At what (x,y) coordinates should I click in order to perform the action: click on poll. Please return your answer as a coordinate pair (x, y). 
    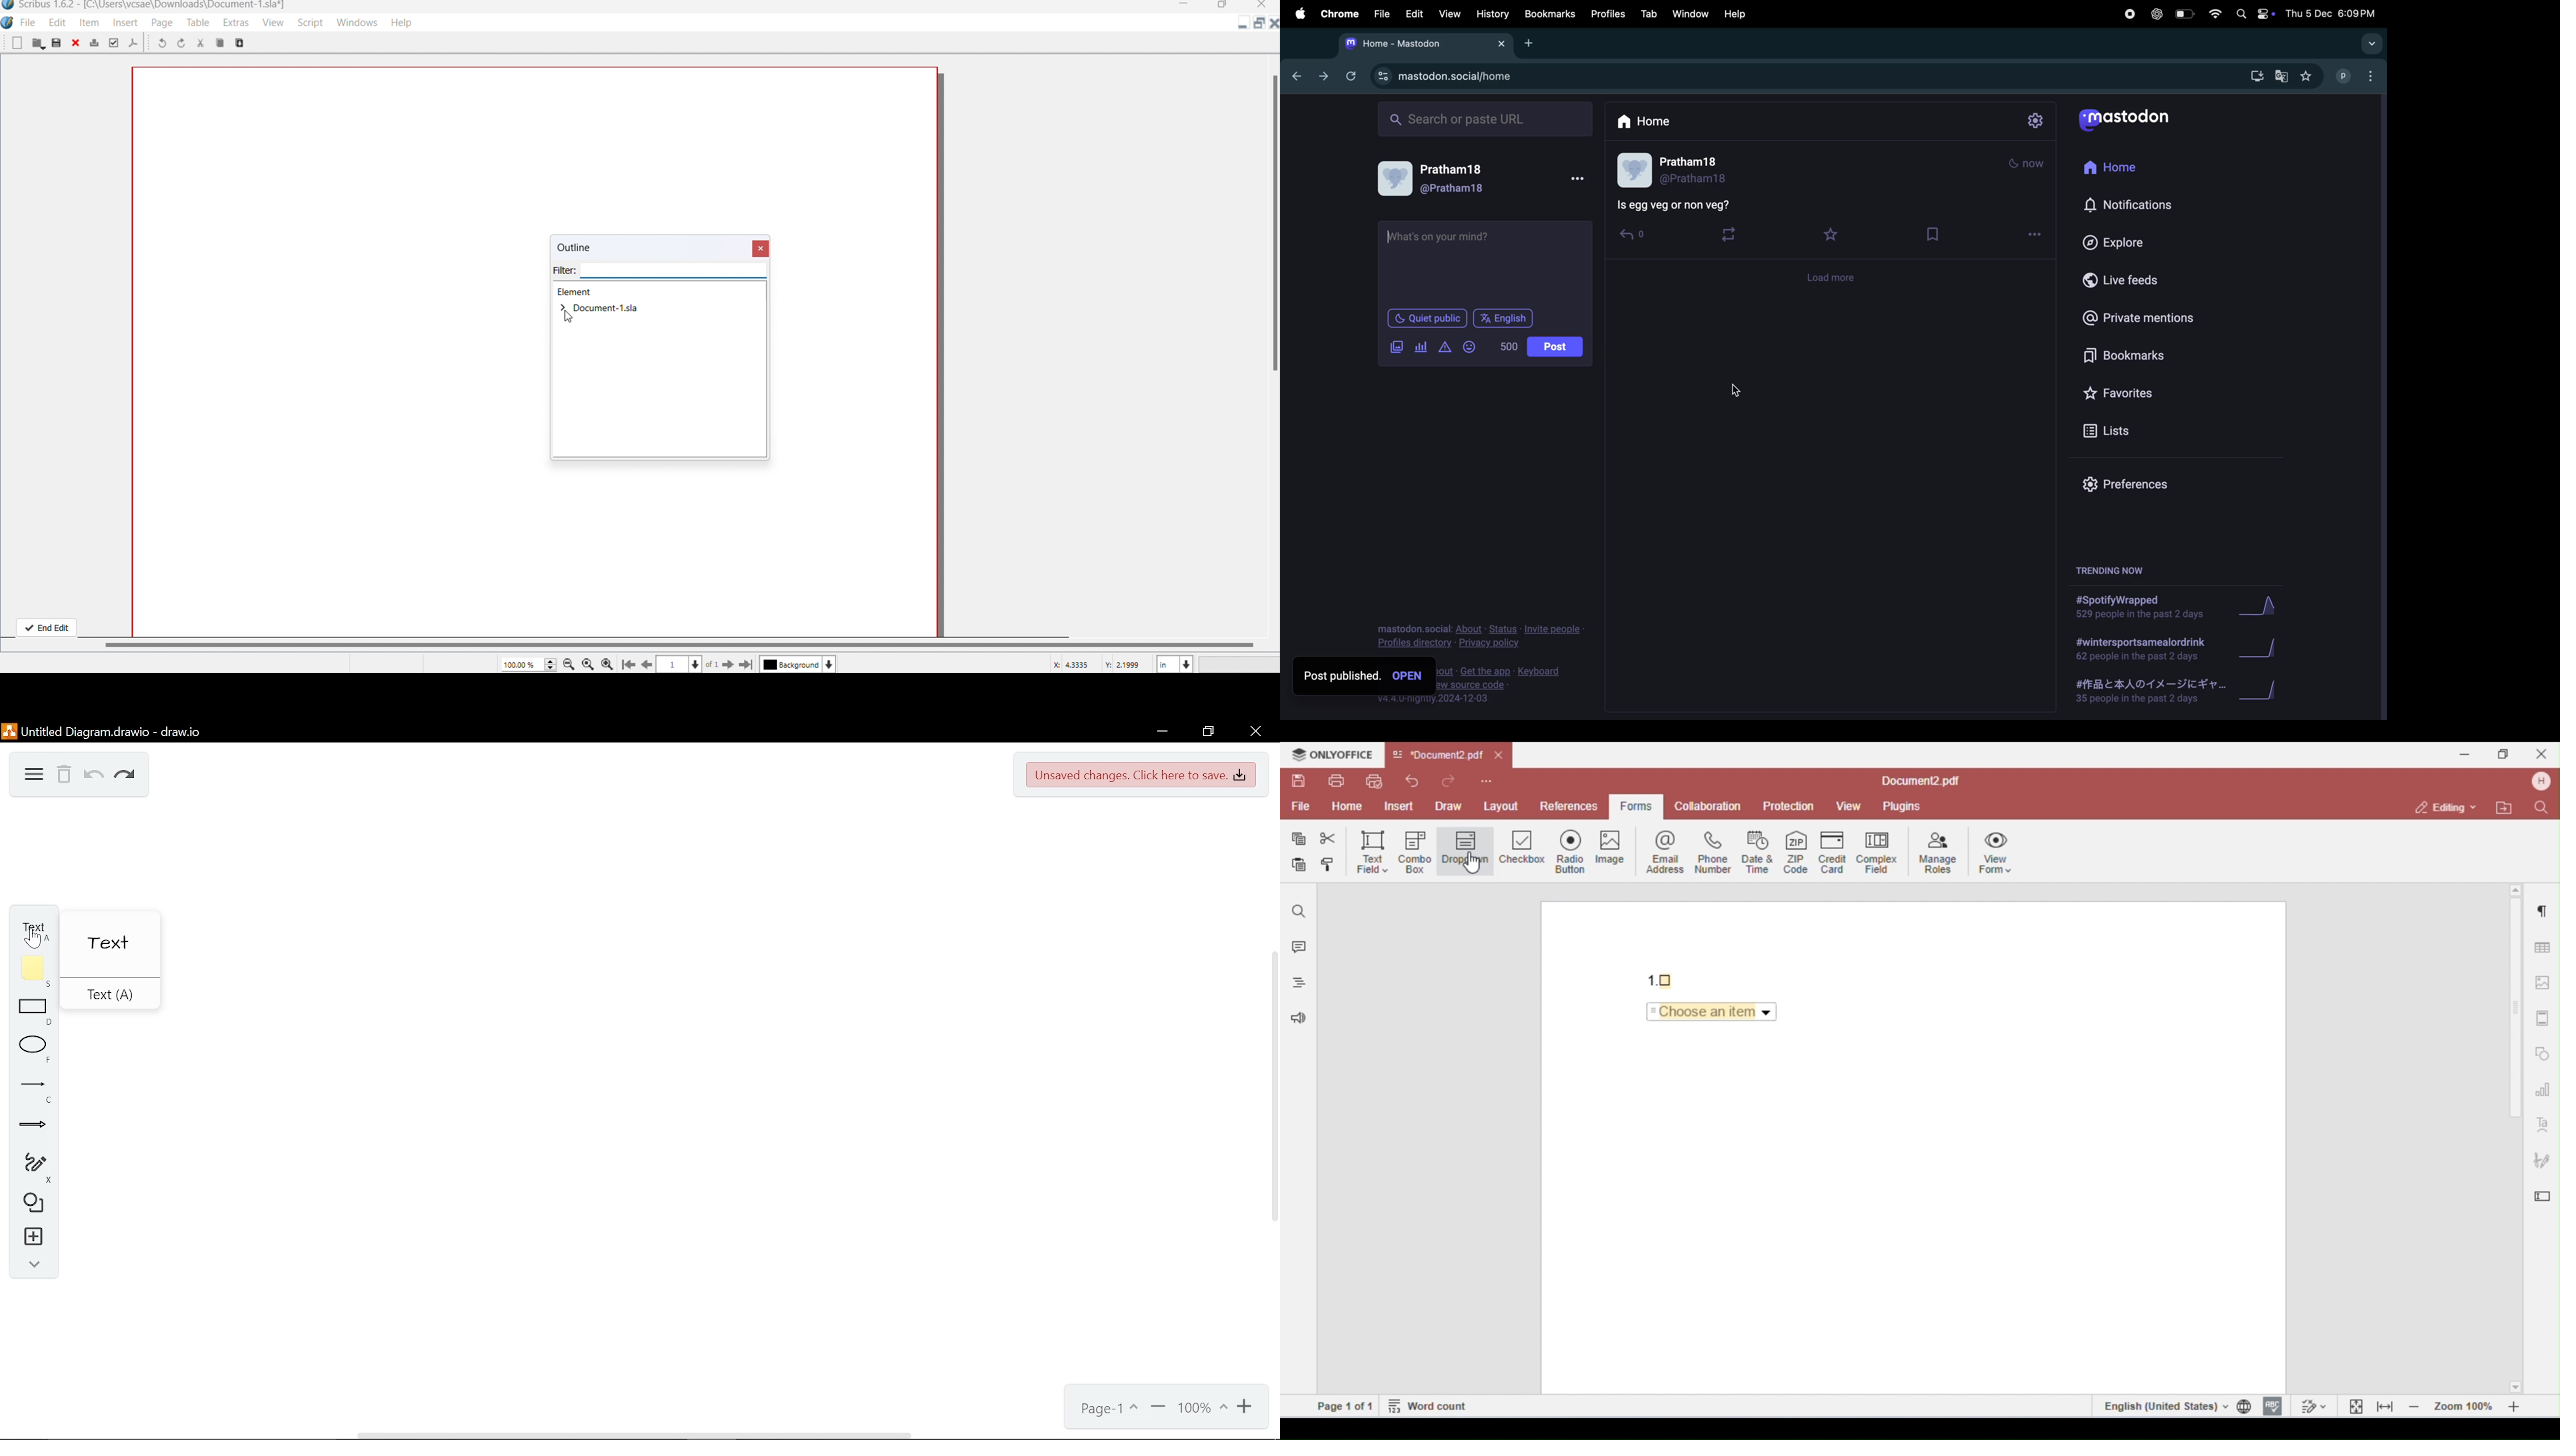
    Looking at the image, I should click on (1421, 348).